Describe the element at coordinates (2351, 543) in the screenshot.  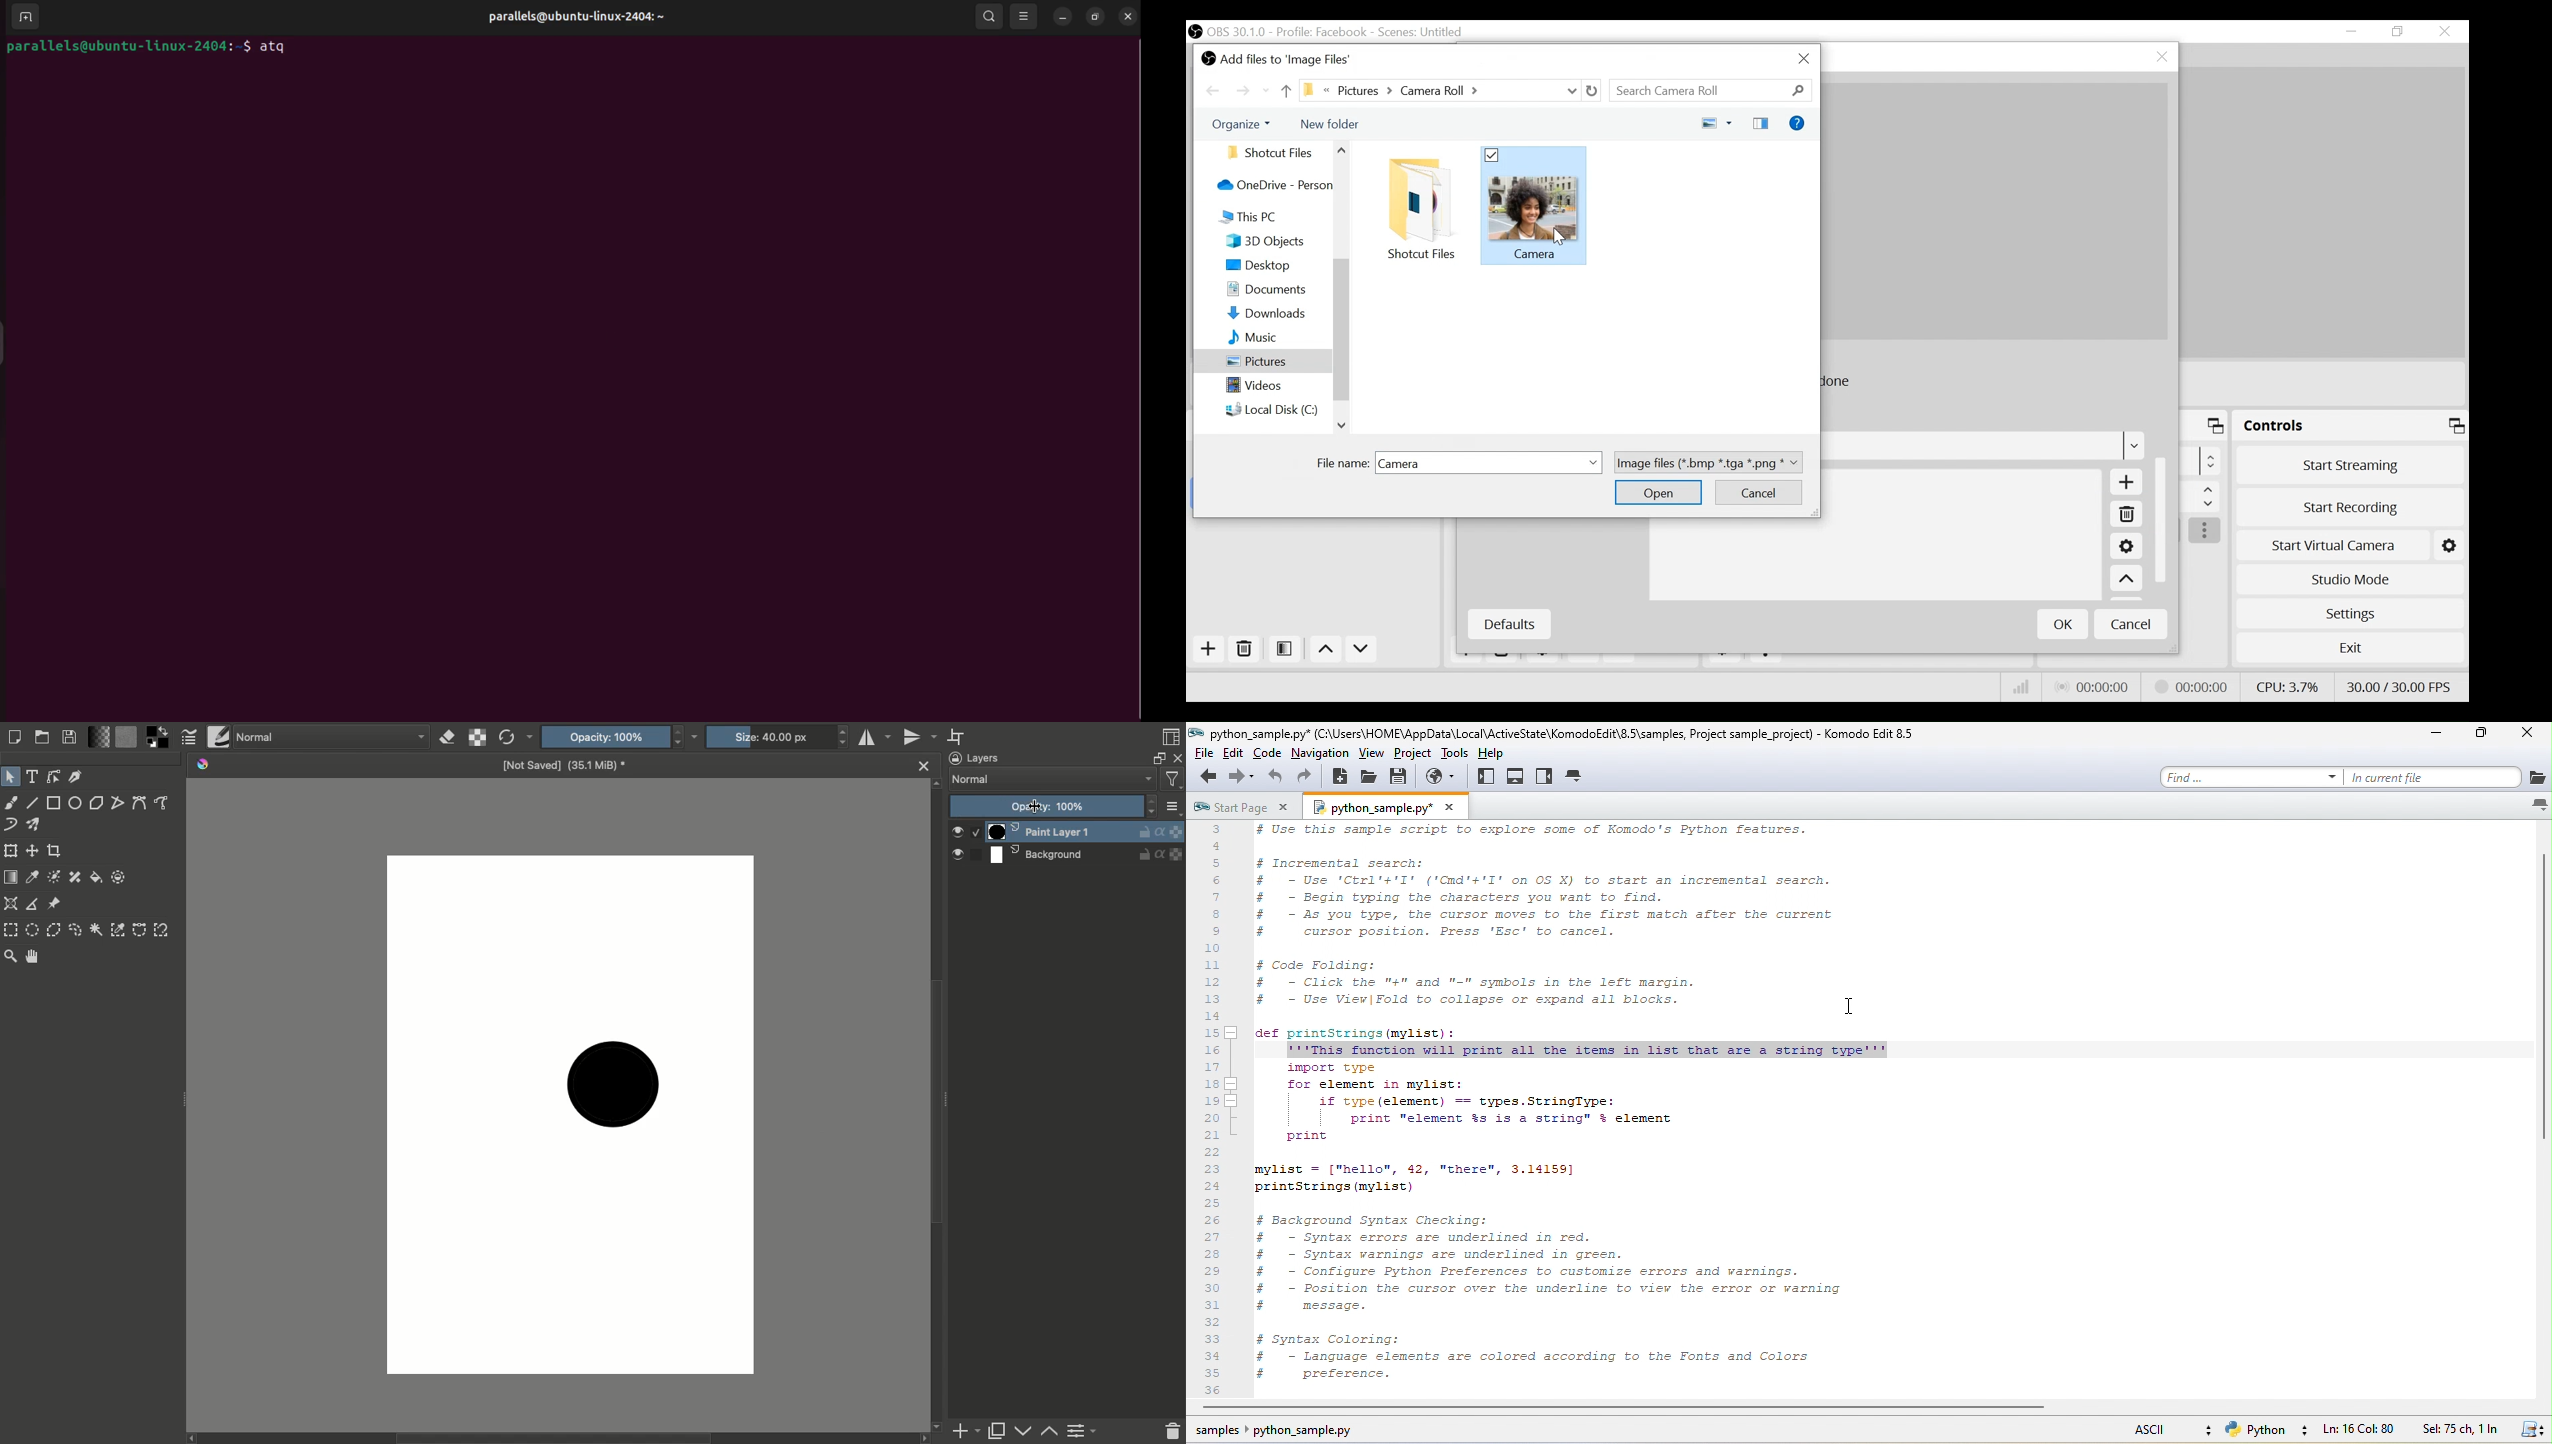
I see `Start Virtual Camera` at that location.